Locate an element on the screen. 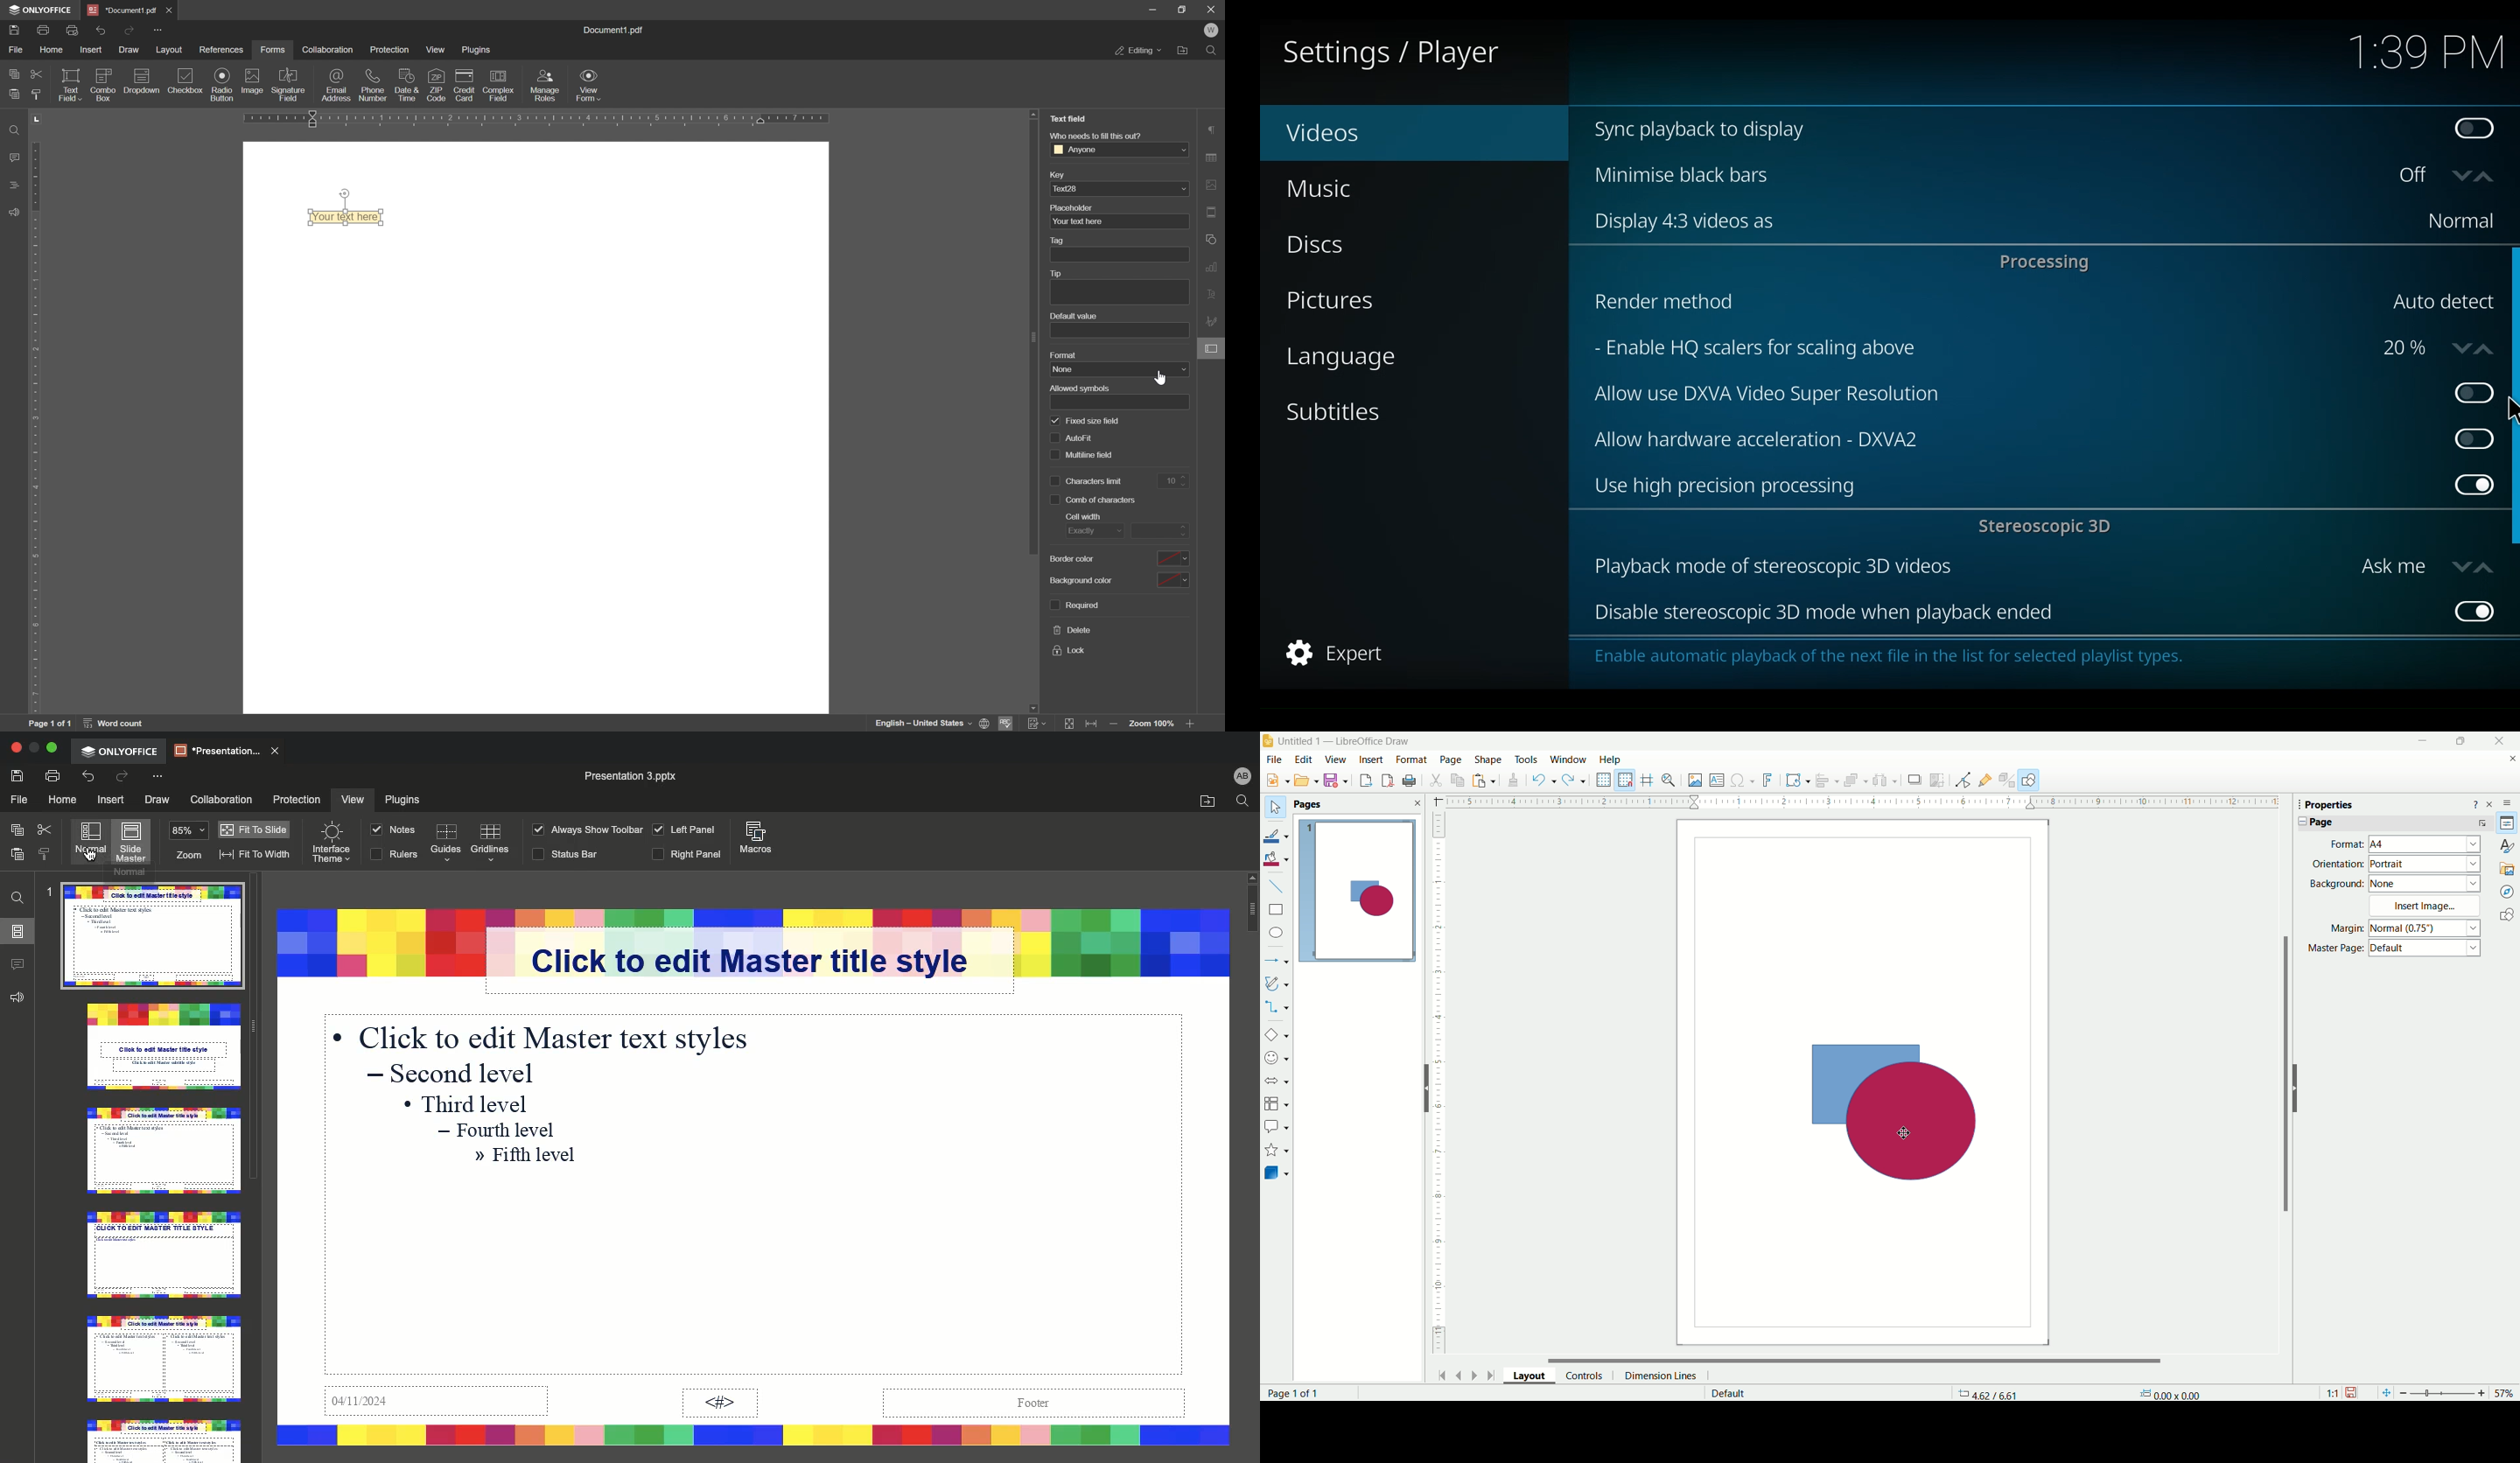 The width and height of the screenshot is (2520, 1484). shadow is located at coordinates (1914, 781).